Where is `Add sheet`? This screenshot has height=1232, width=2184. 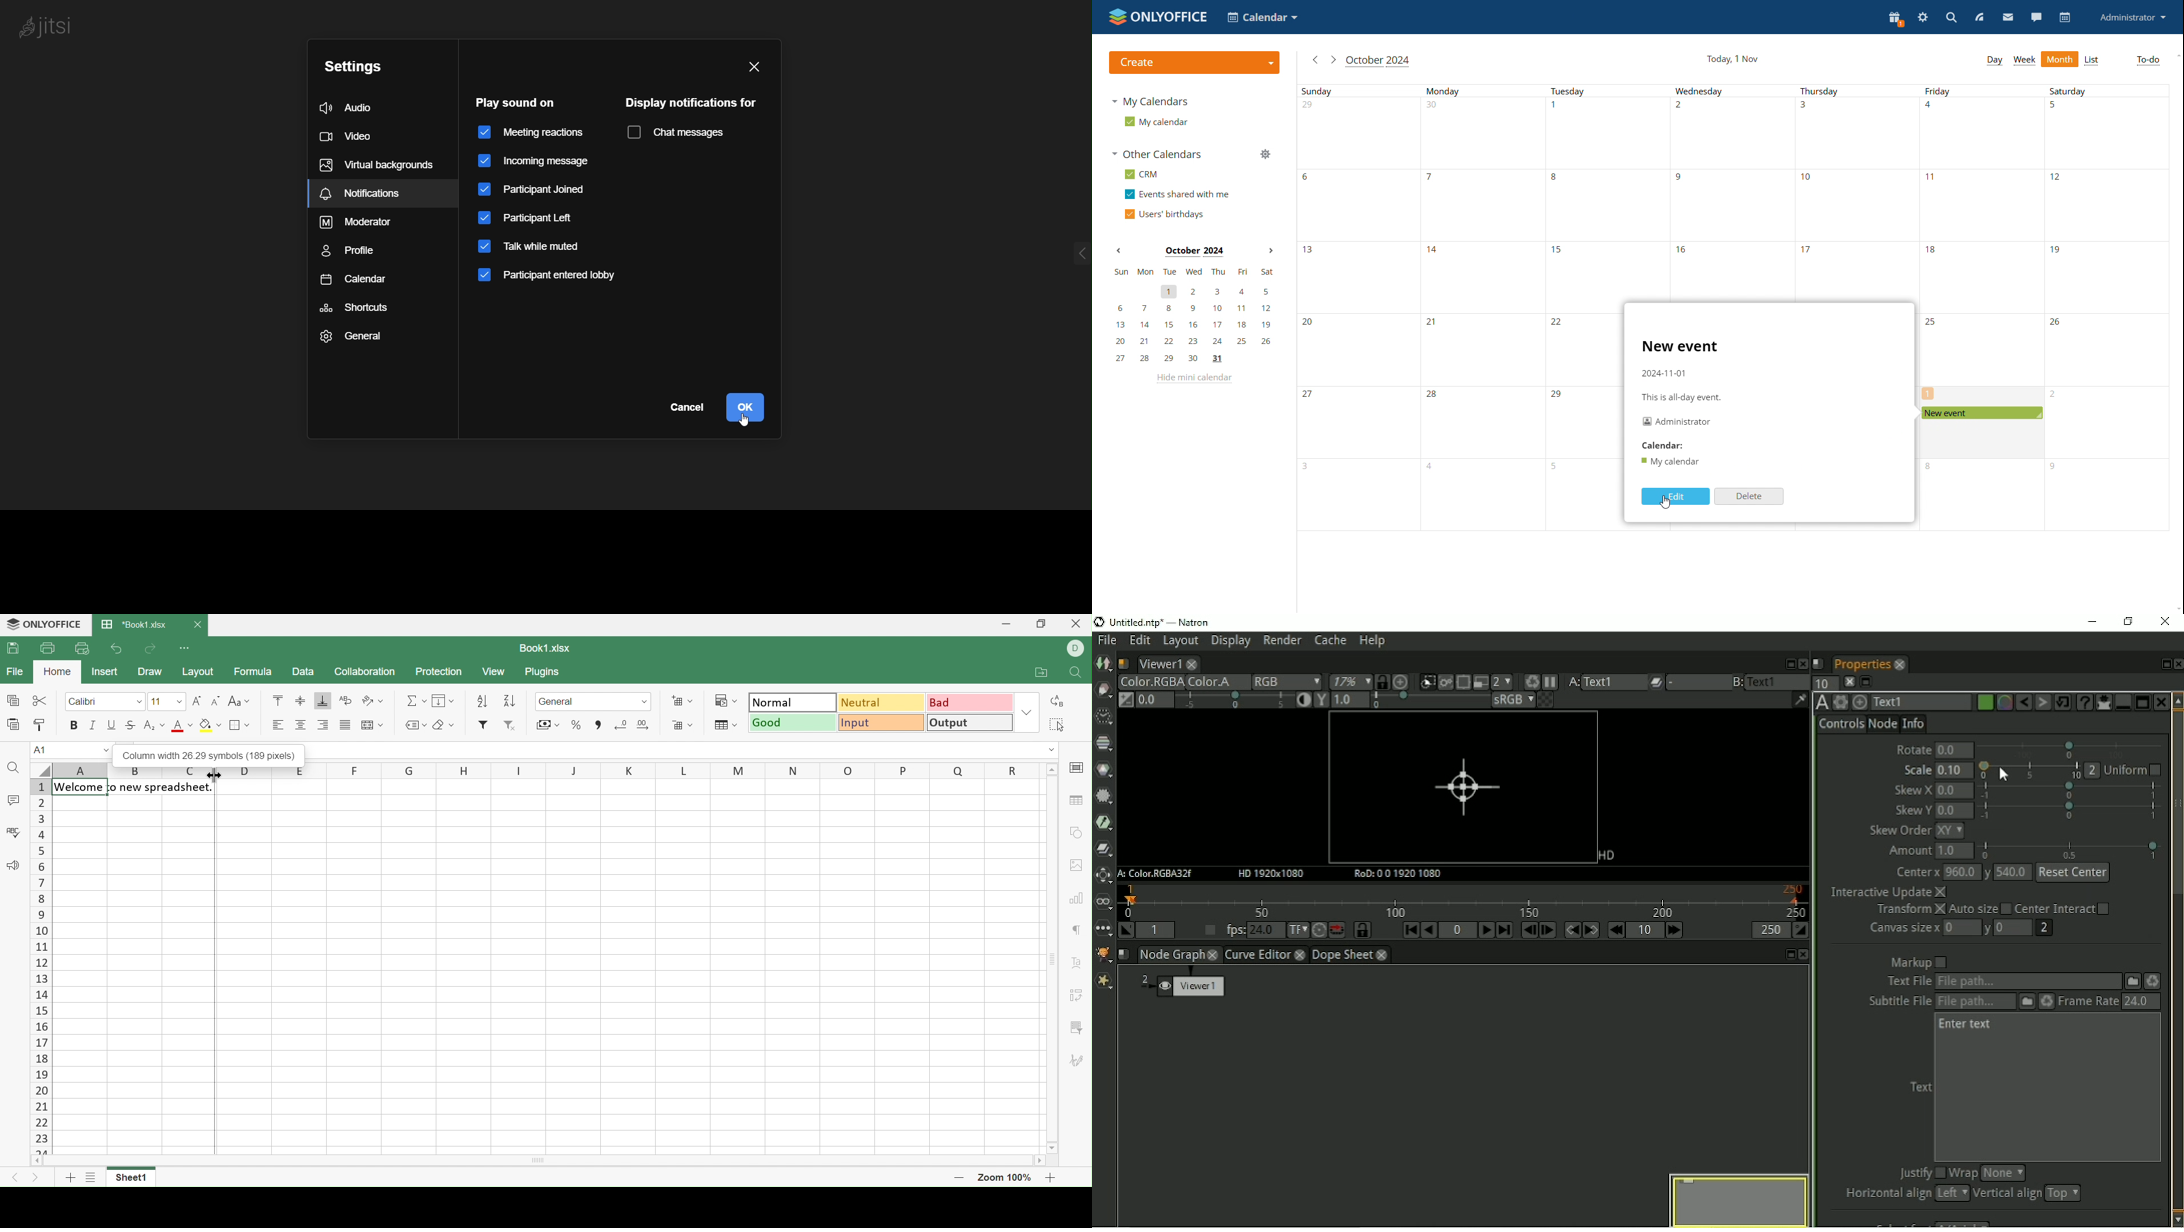 Add sheet is located at coordinates (69, 1179).